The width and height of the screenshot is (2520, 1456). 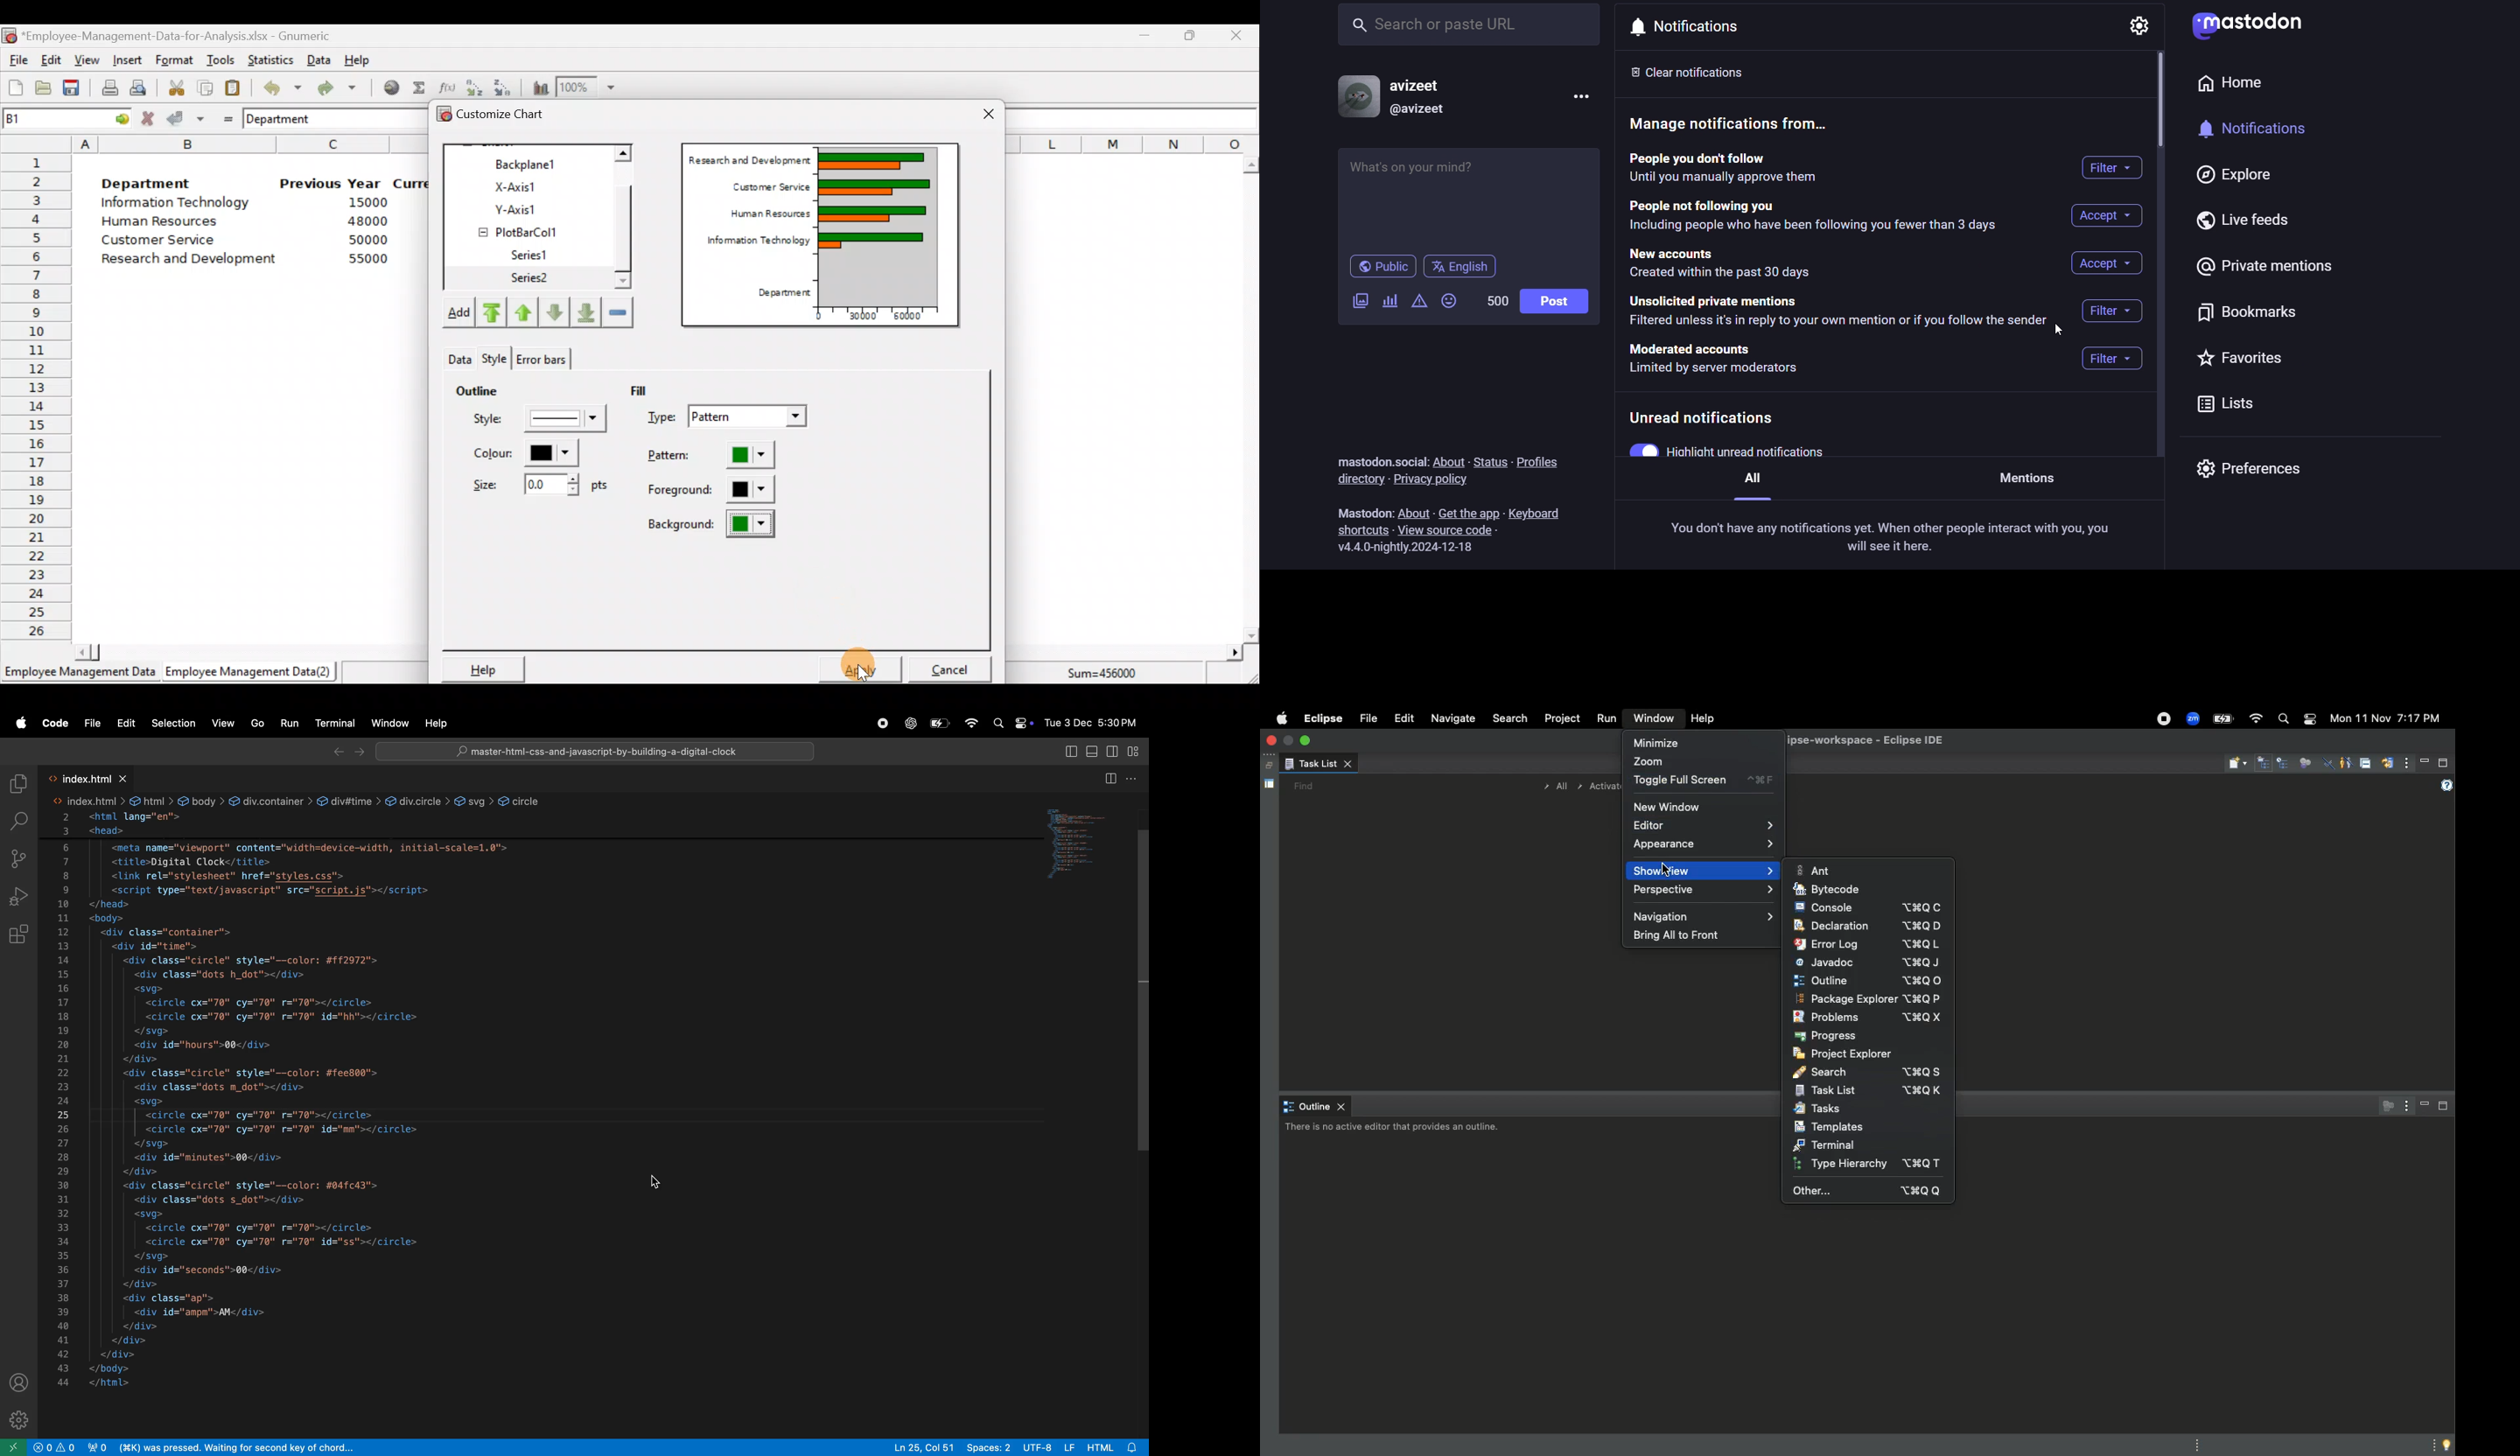 What do you see at coordinates (251, 672) in the screenshot?
I see `Employee Management Data (2)` at bounding box center [251, 672].